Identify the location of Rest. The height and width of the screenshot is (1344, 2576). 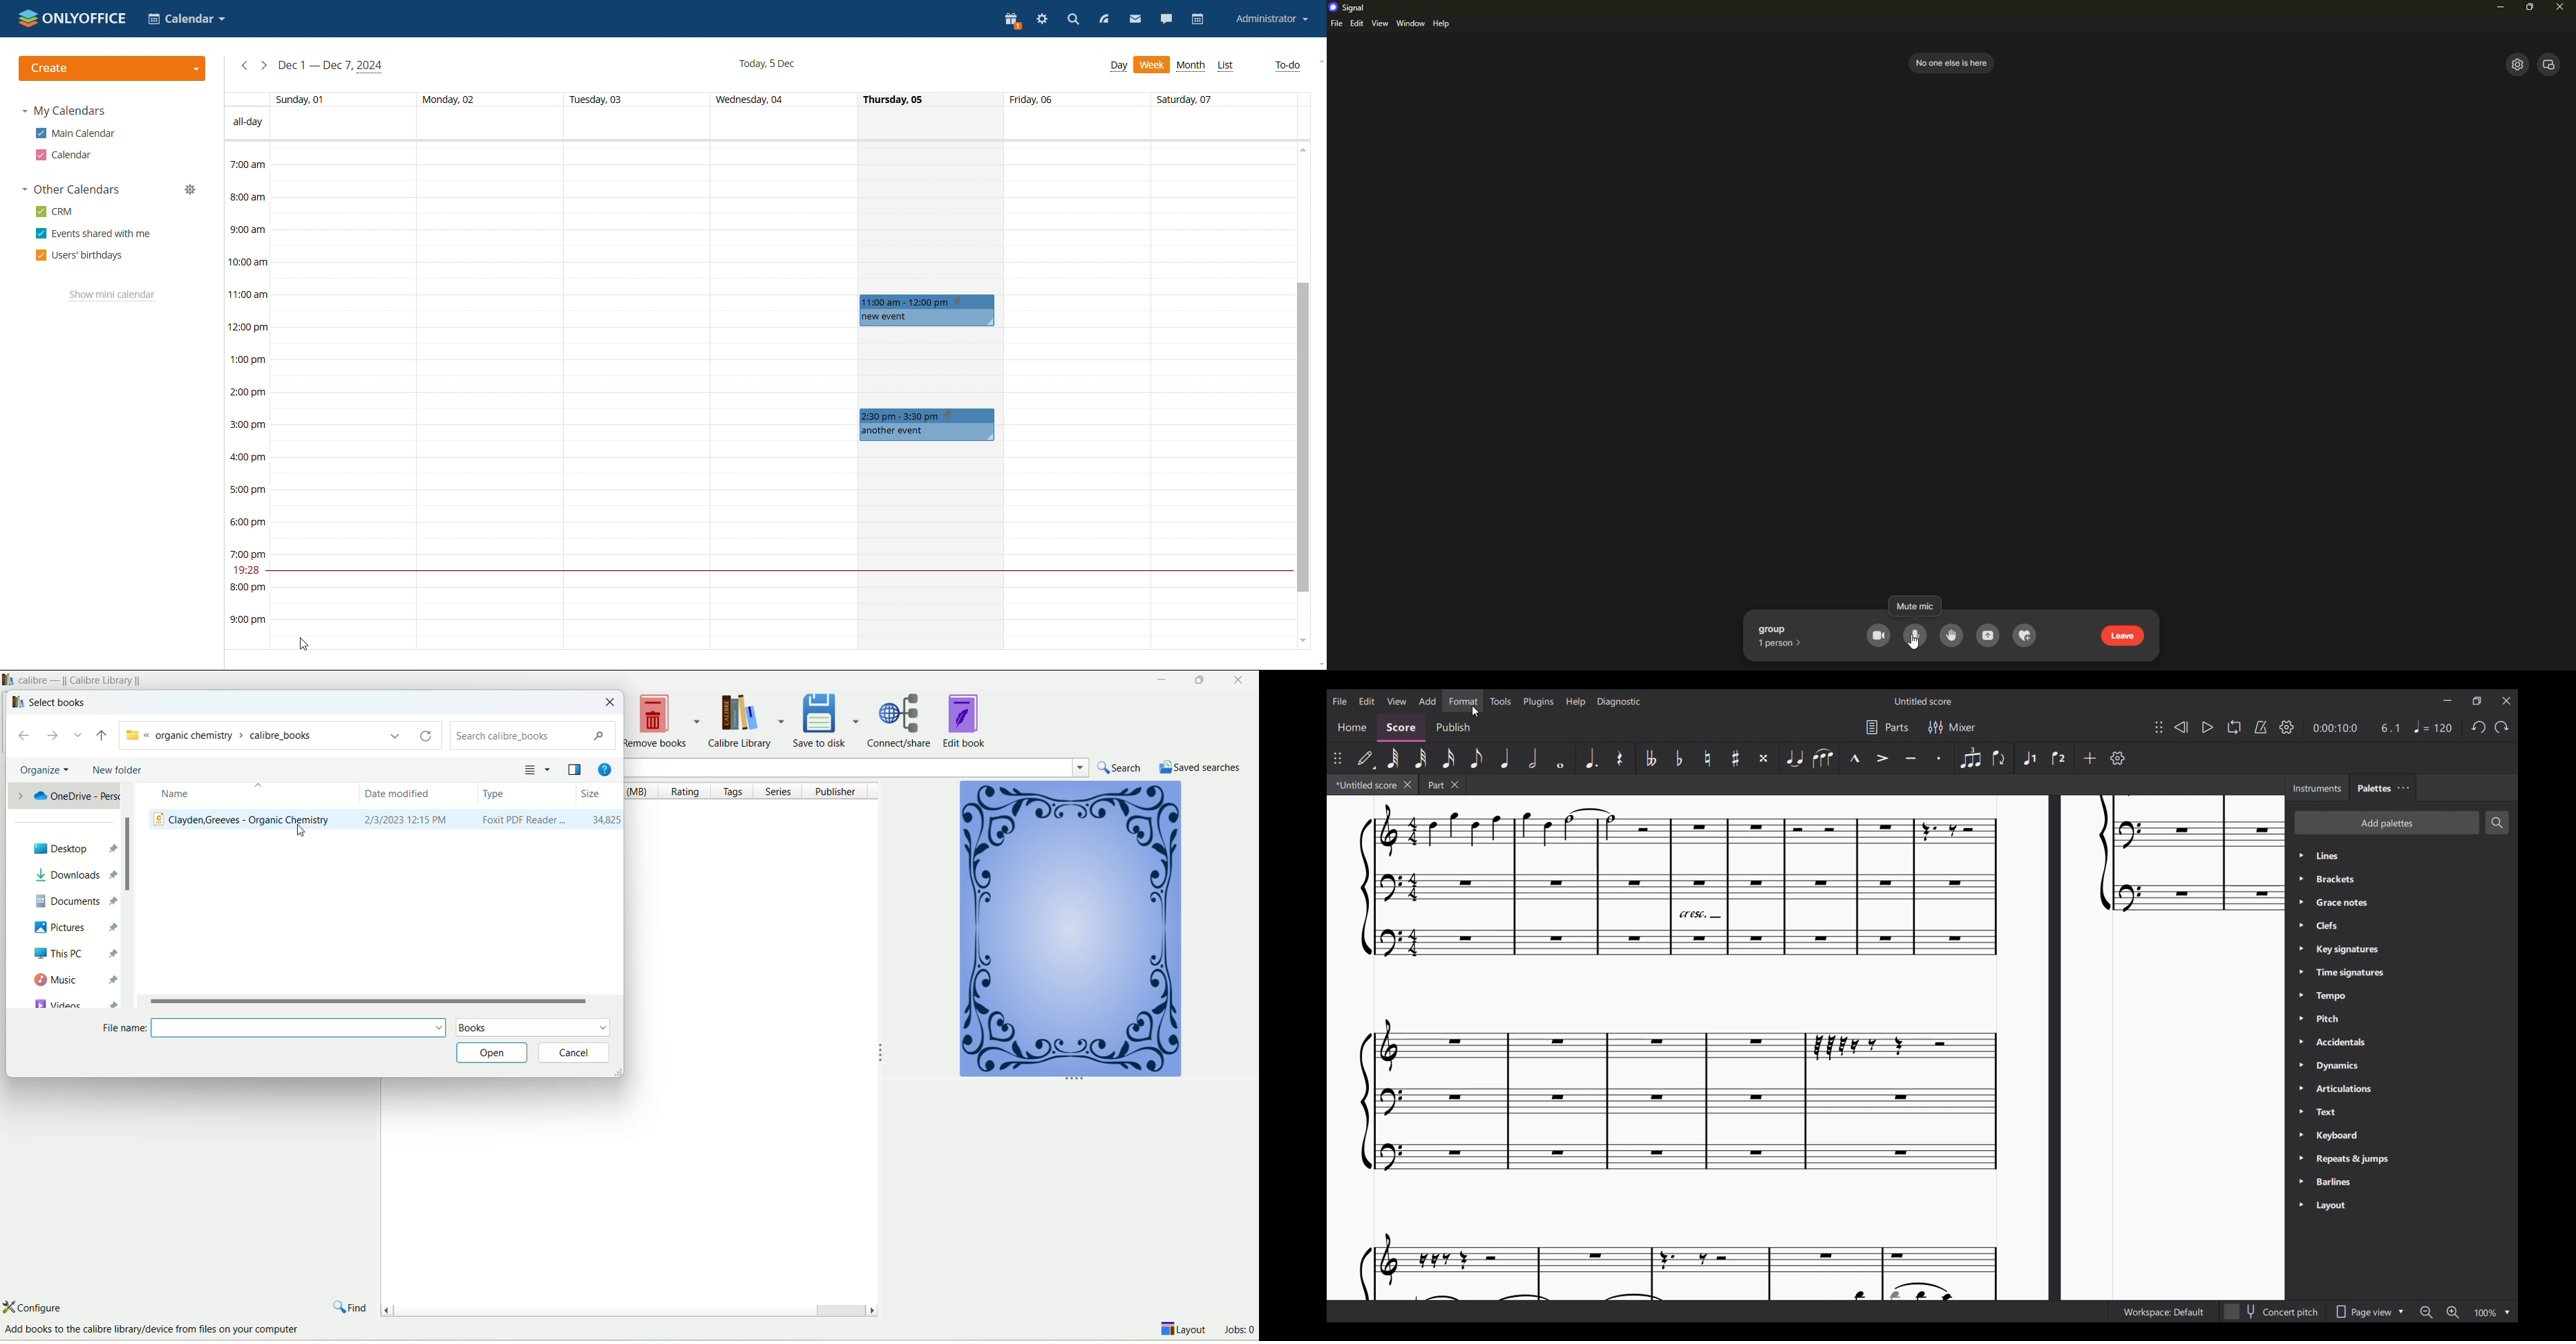
(1620, 758).